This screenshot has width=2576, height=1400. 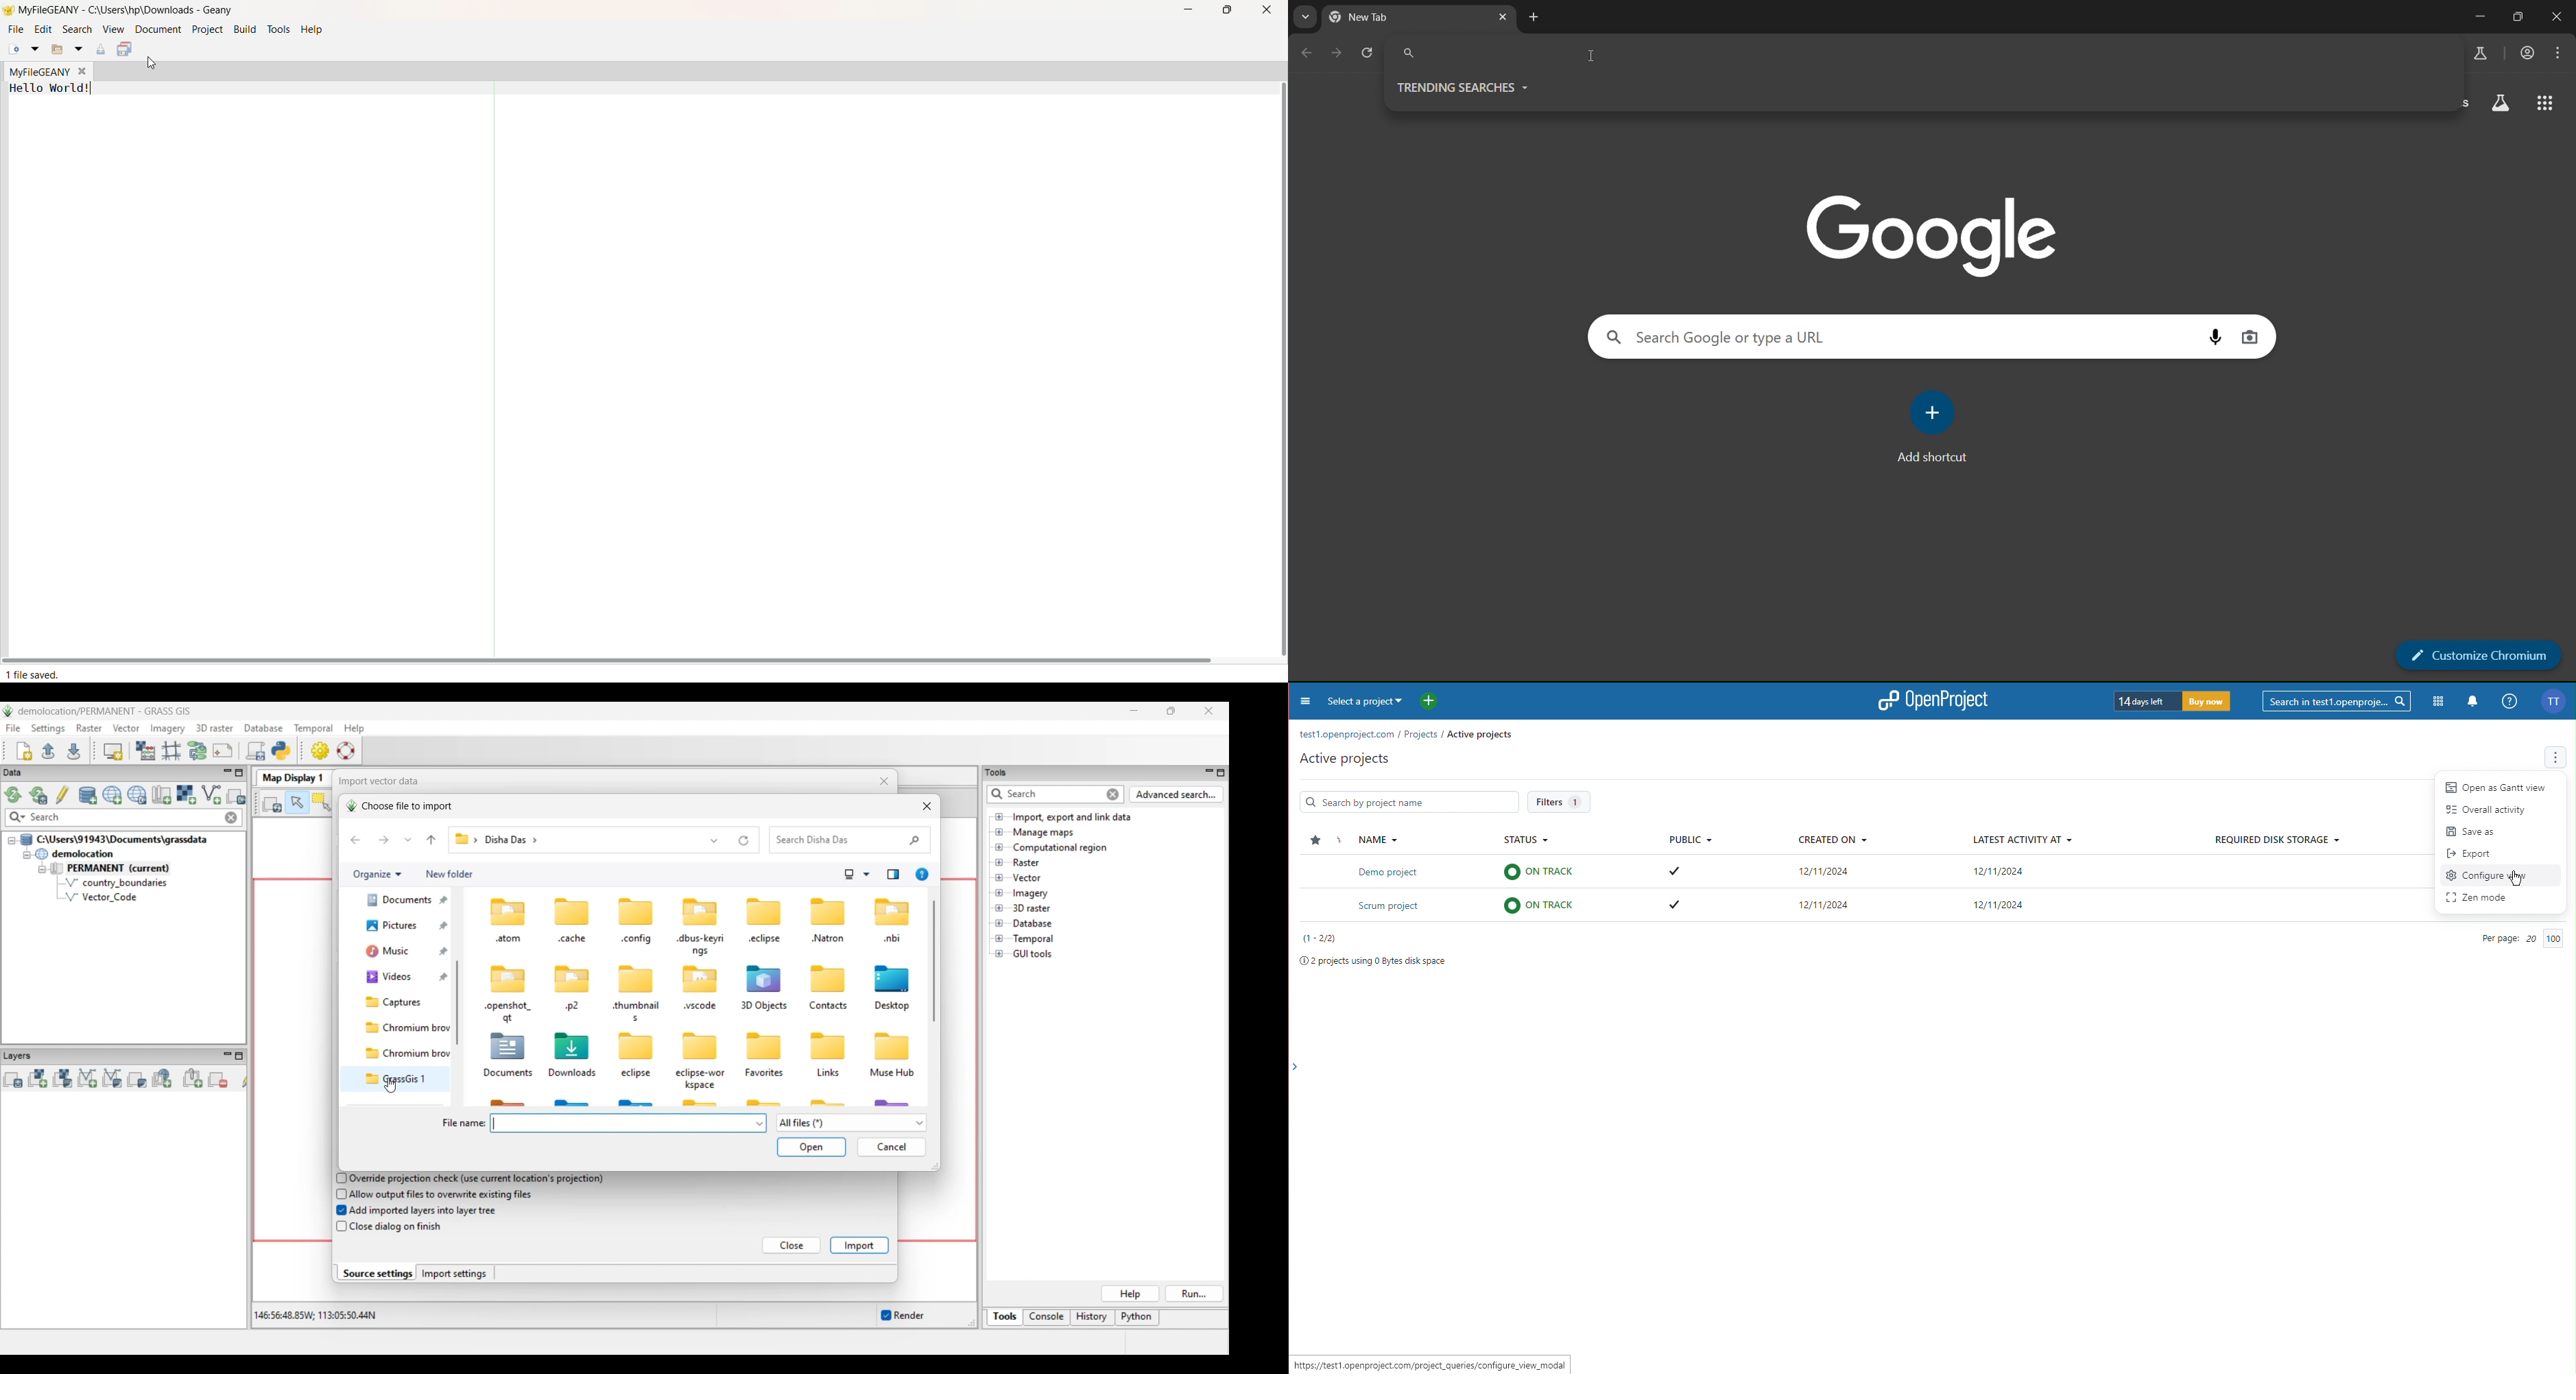 What do you see at coordinates (1305, 19) in the screenshot?
I see `search labs` at bounding box center [1305, 19].